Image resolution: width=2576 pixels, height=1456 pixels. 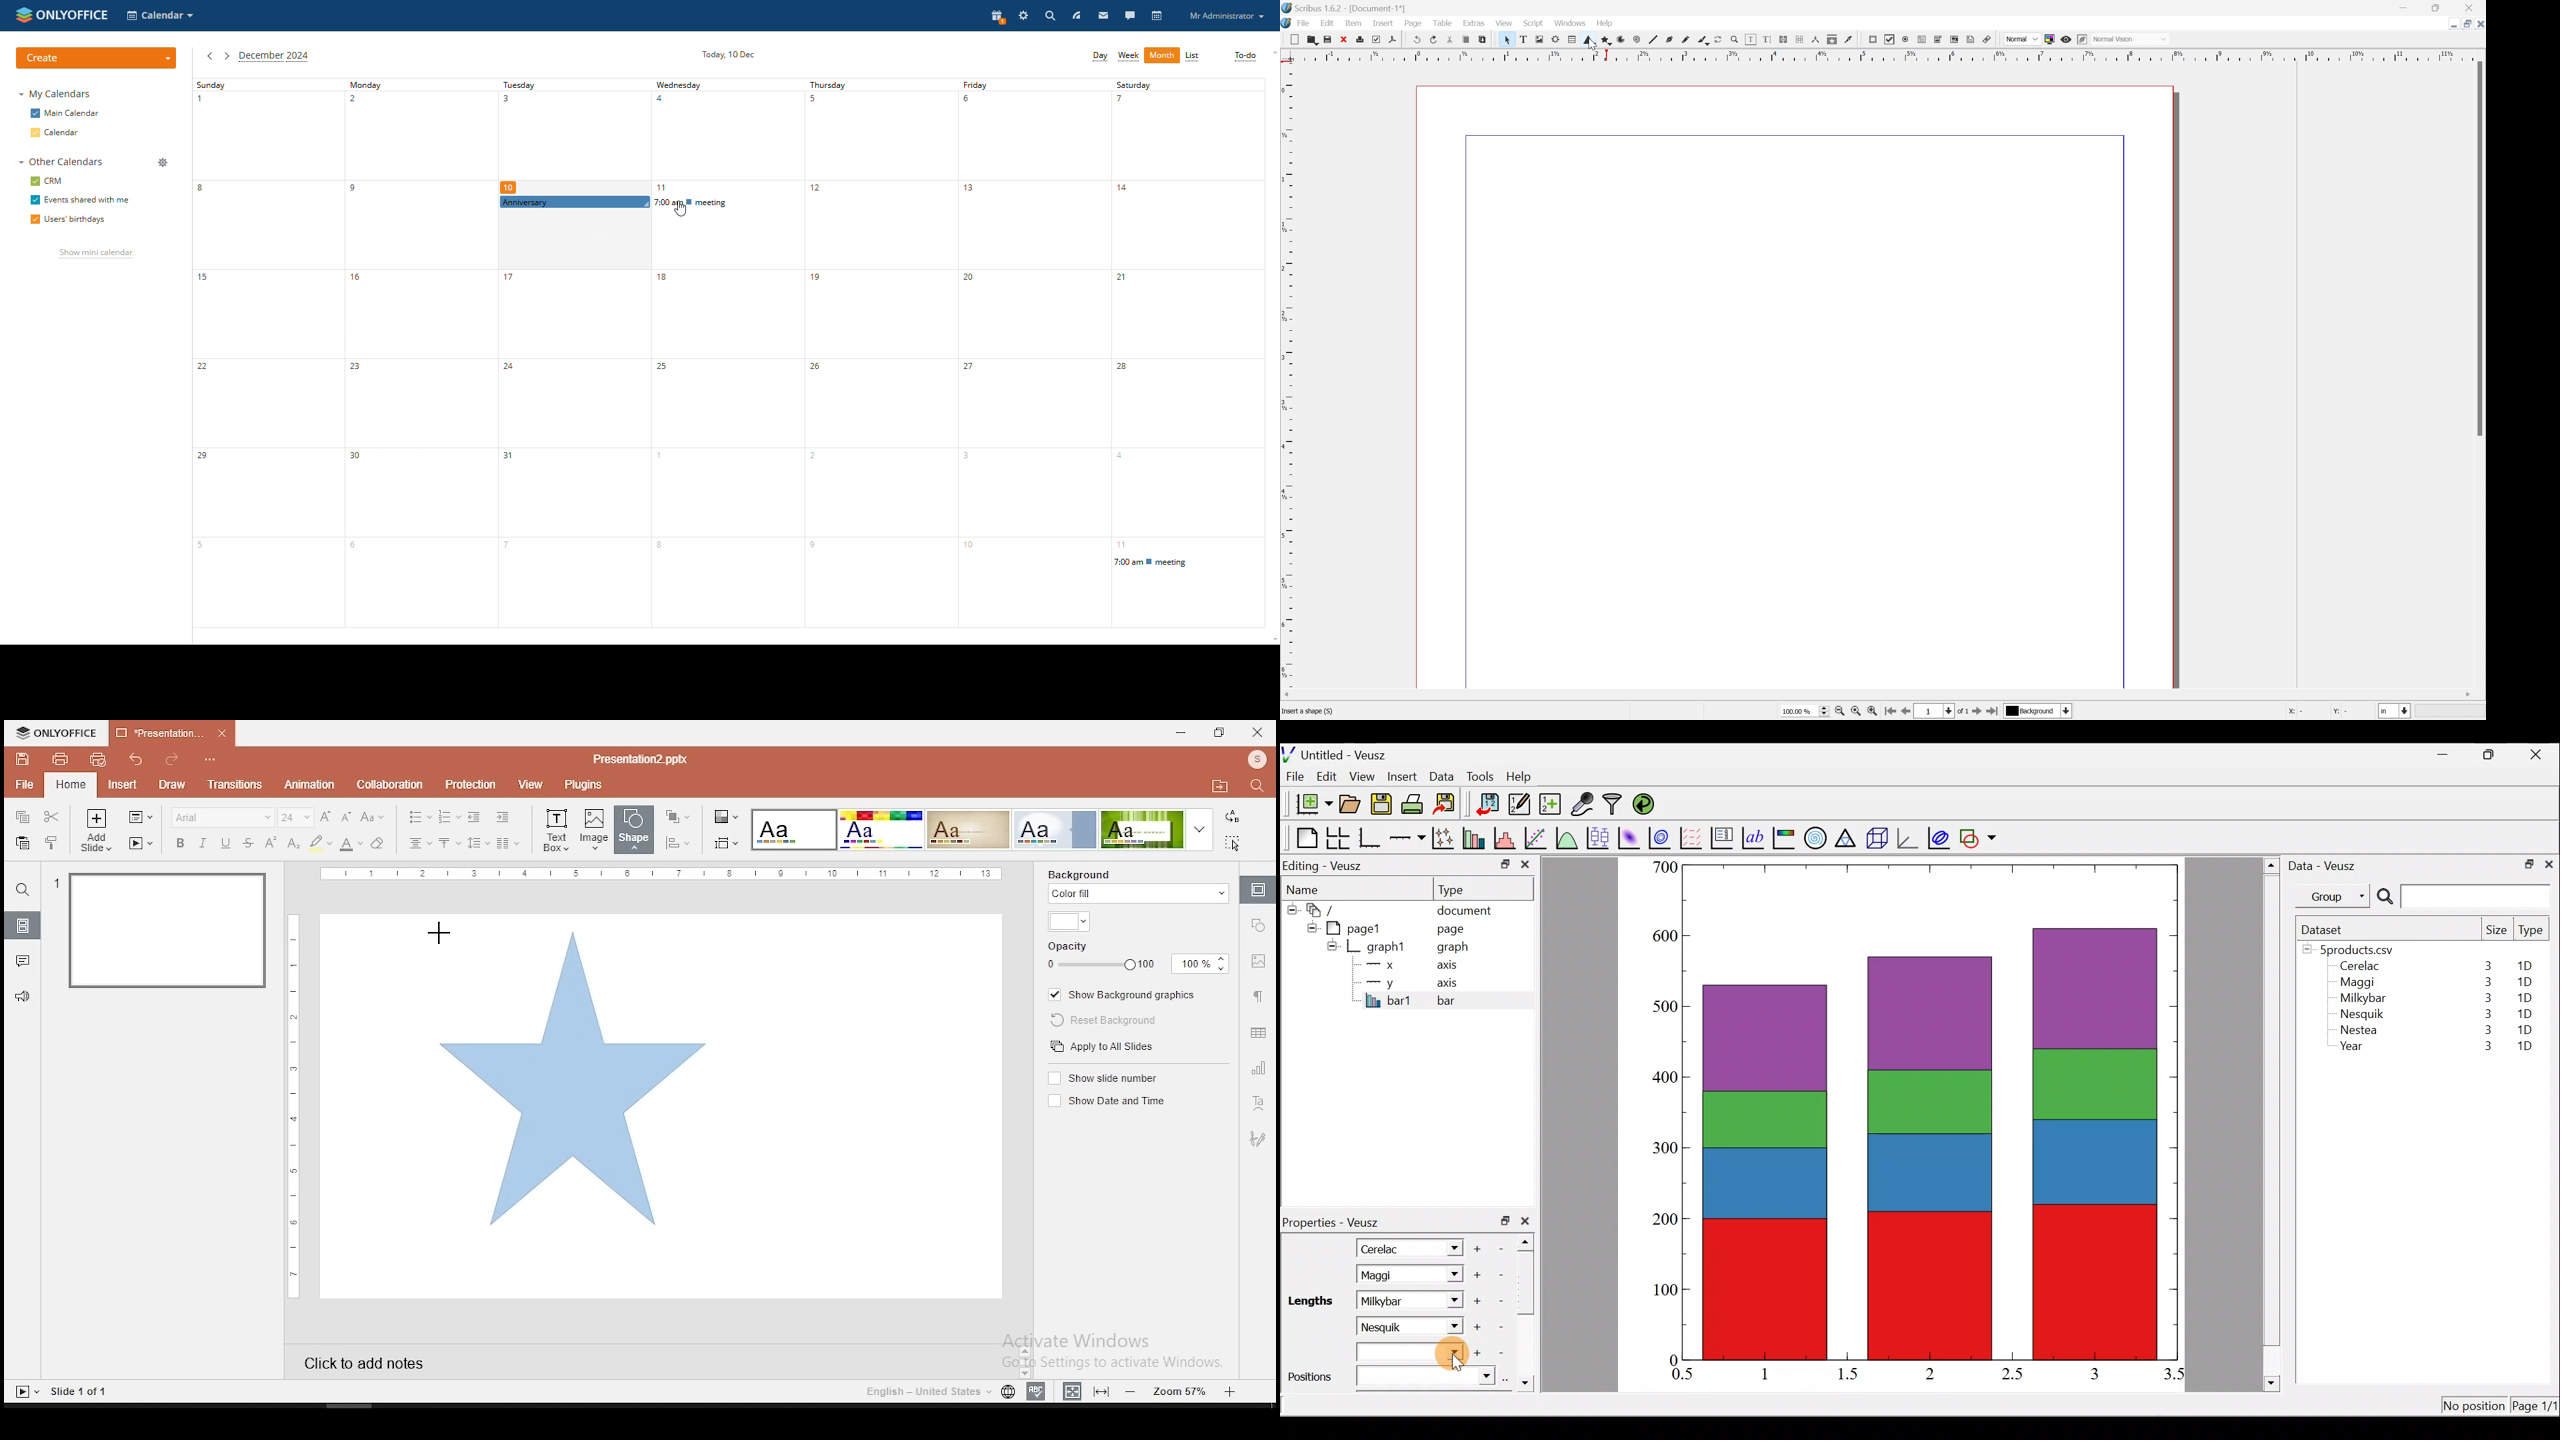 What do you see at coordinates (885, 353) in the screenshot?
I see `thursday` at bounding box center [885, 353].